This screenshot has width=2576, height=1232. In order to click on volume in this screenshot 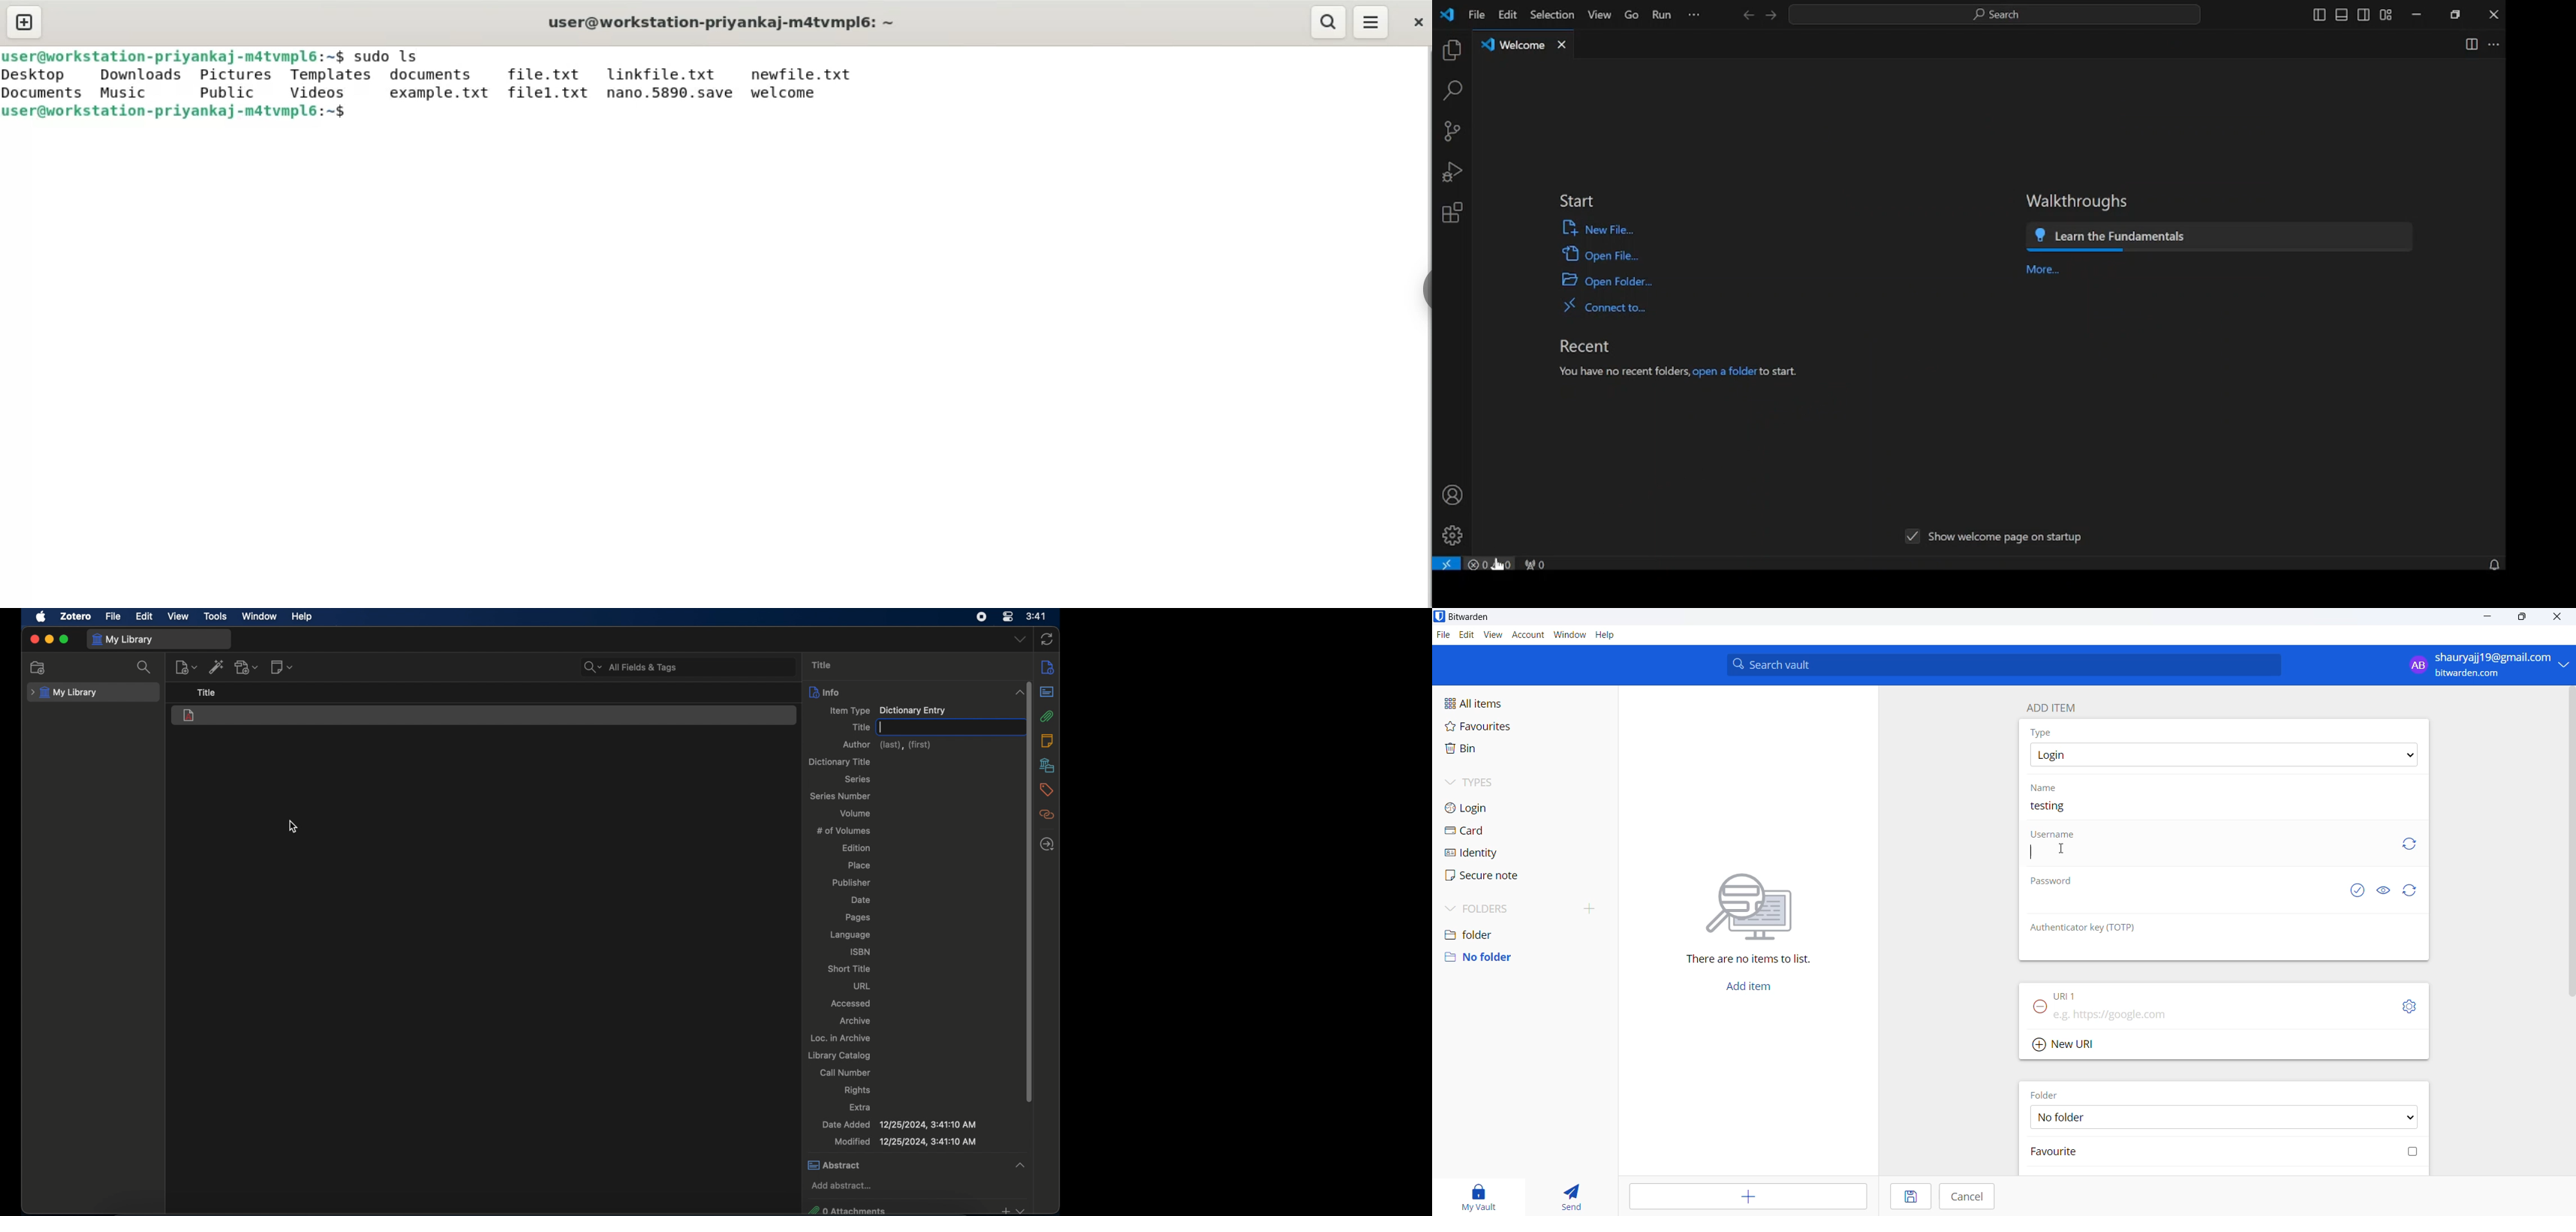, I will do `click(856, 813)`.